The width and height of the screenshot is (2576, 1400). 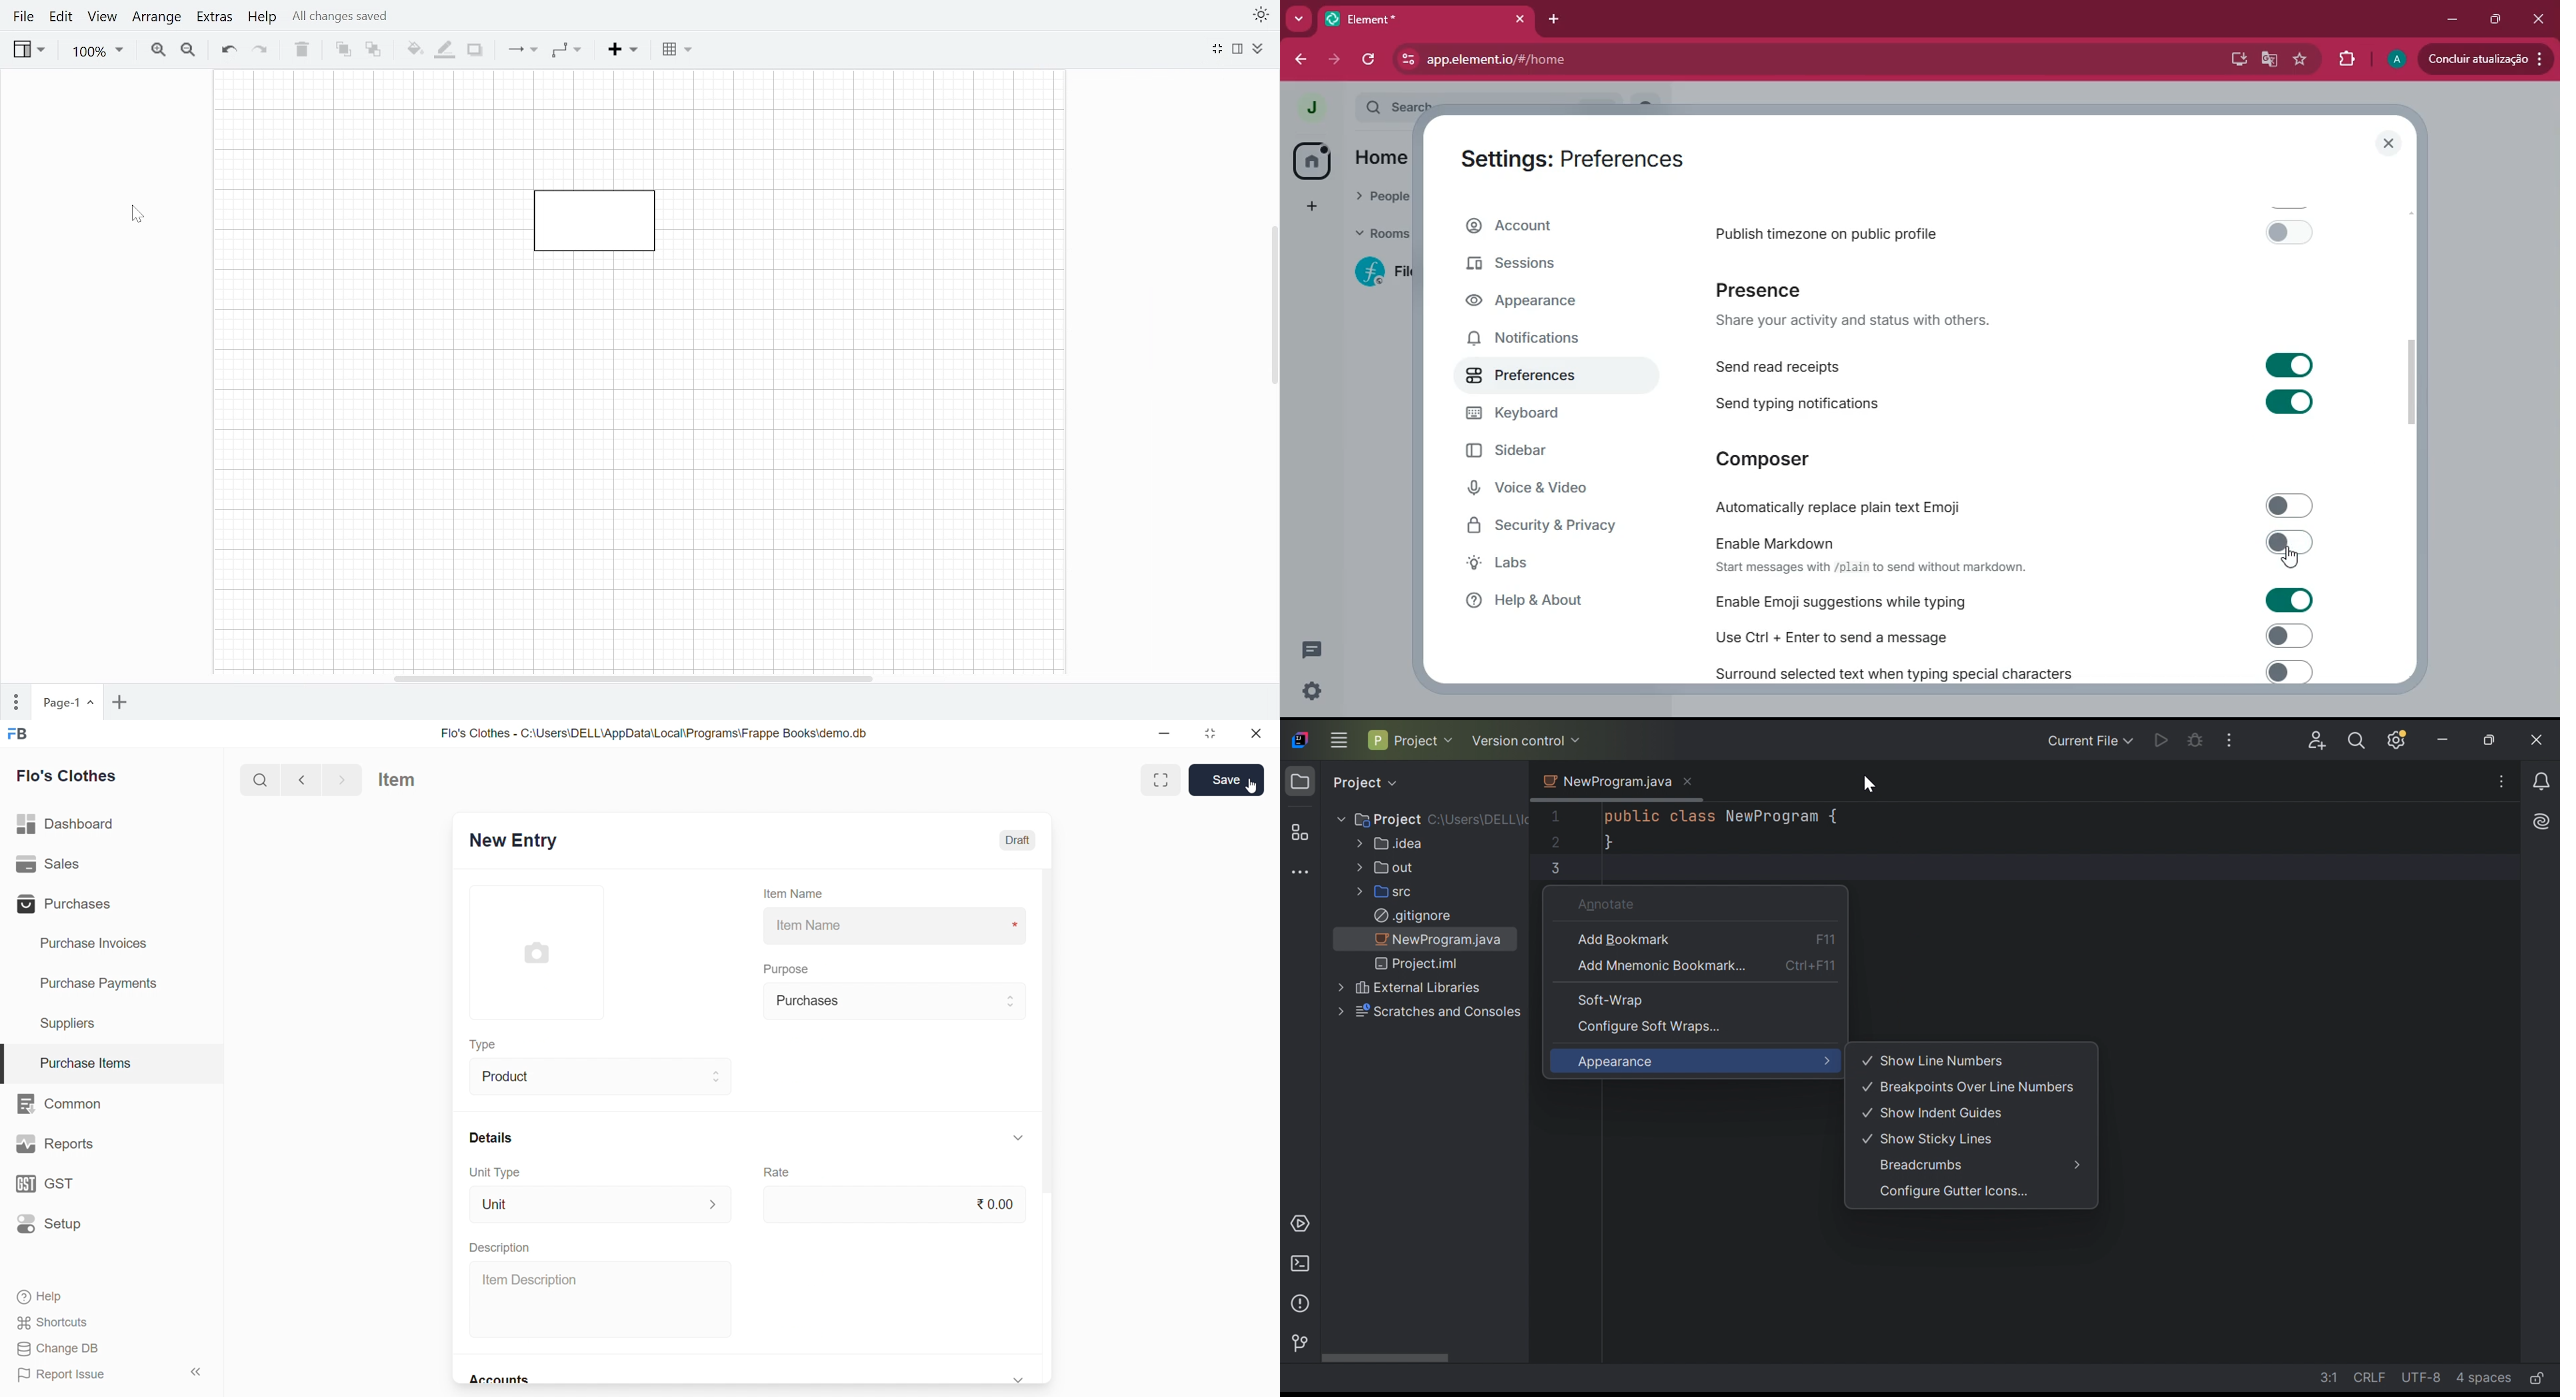 What do you see at coordinates (2365, 1376) in the screenshot?
I see `CRLF` at bounding box center [2365, 1376].